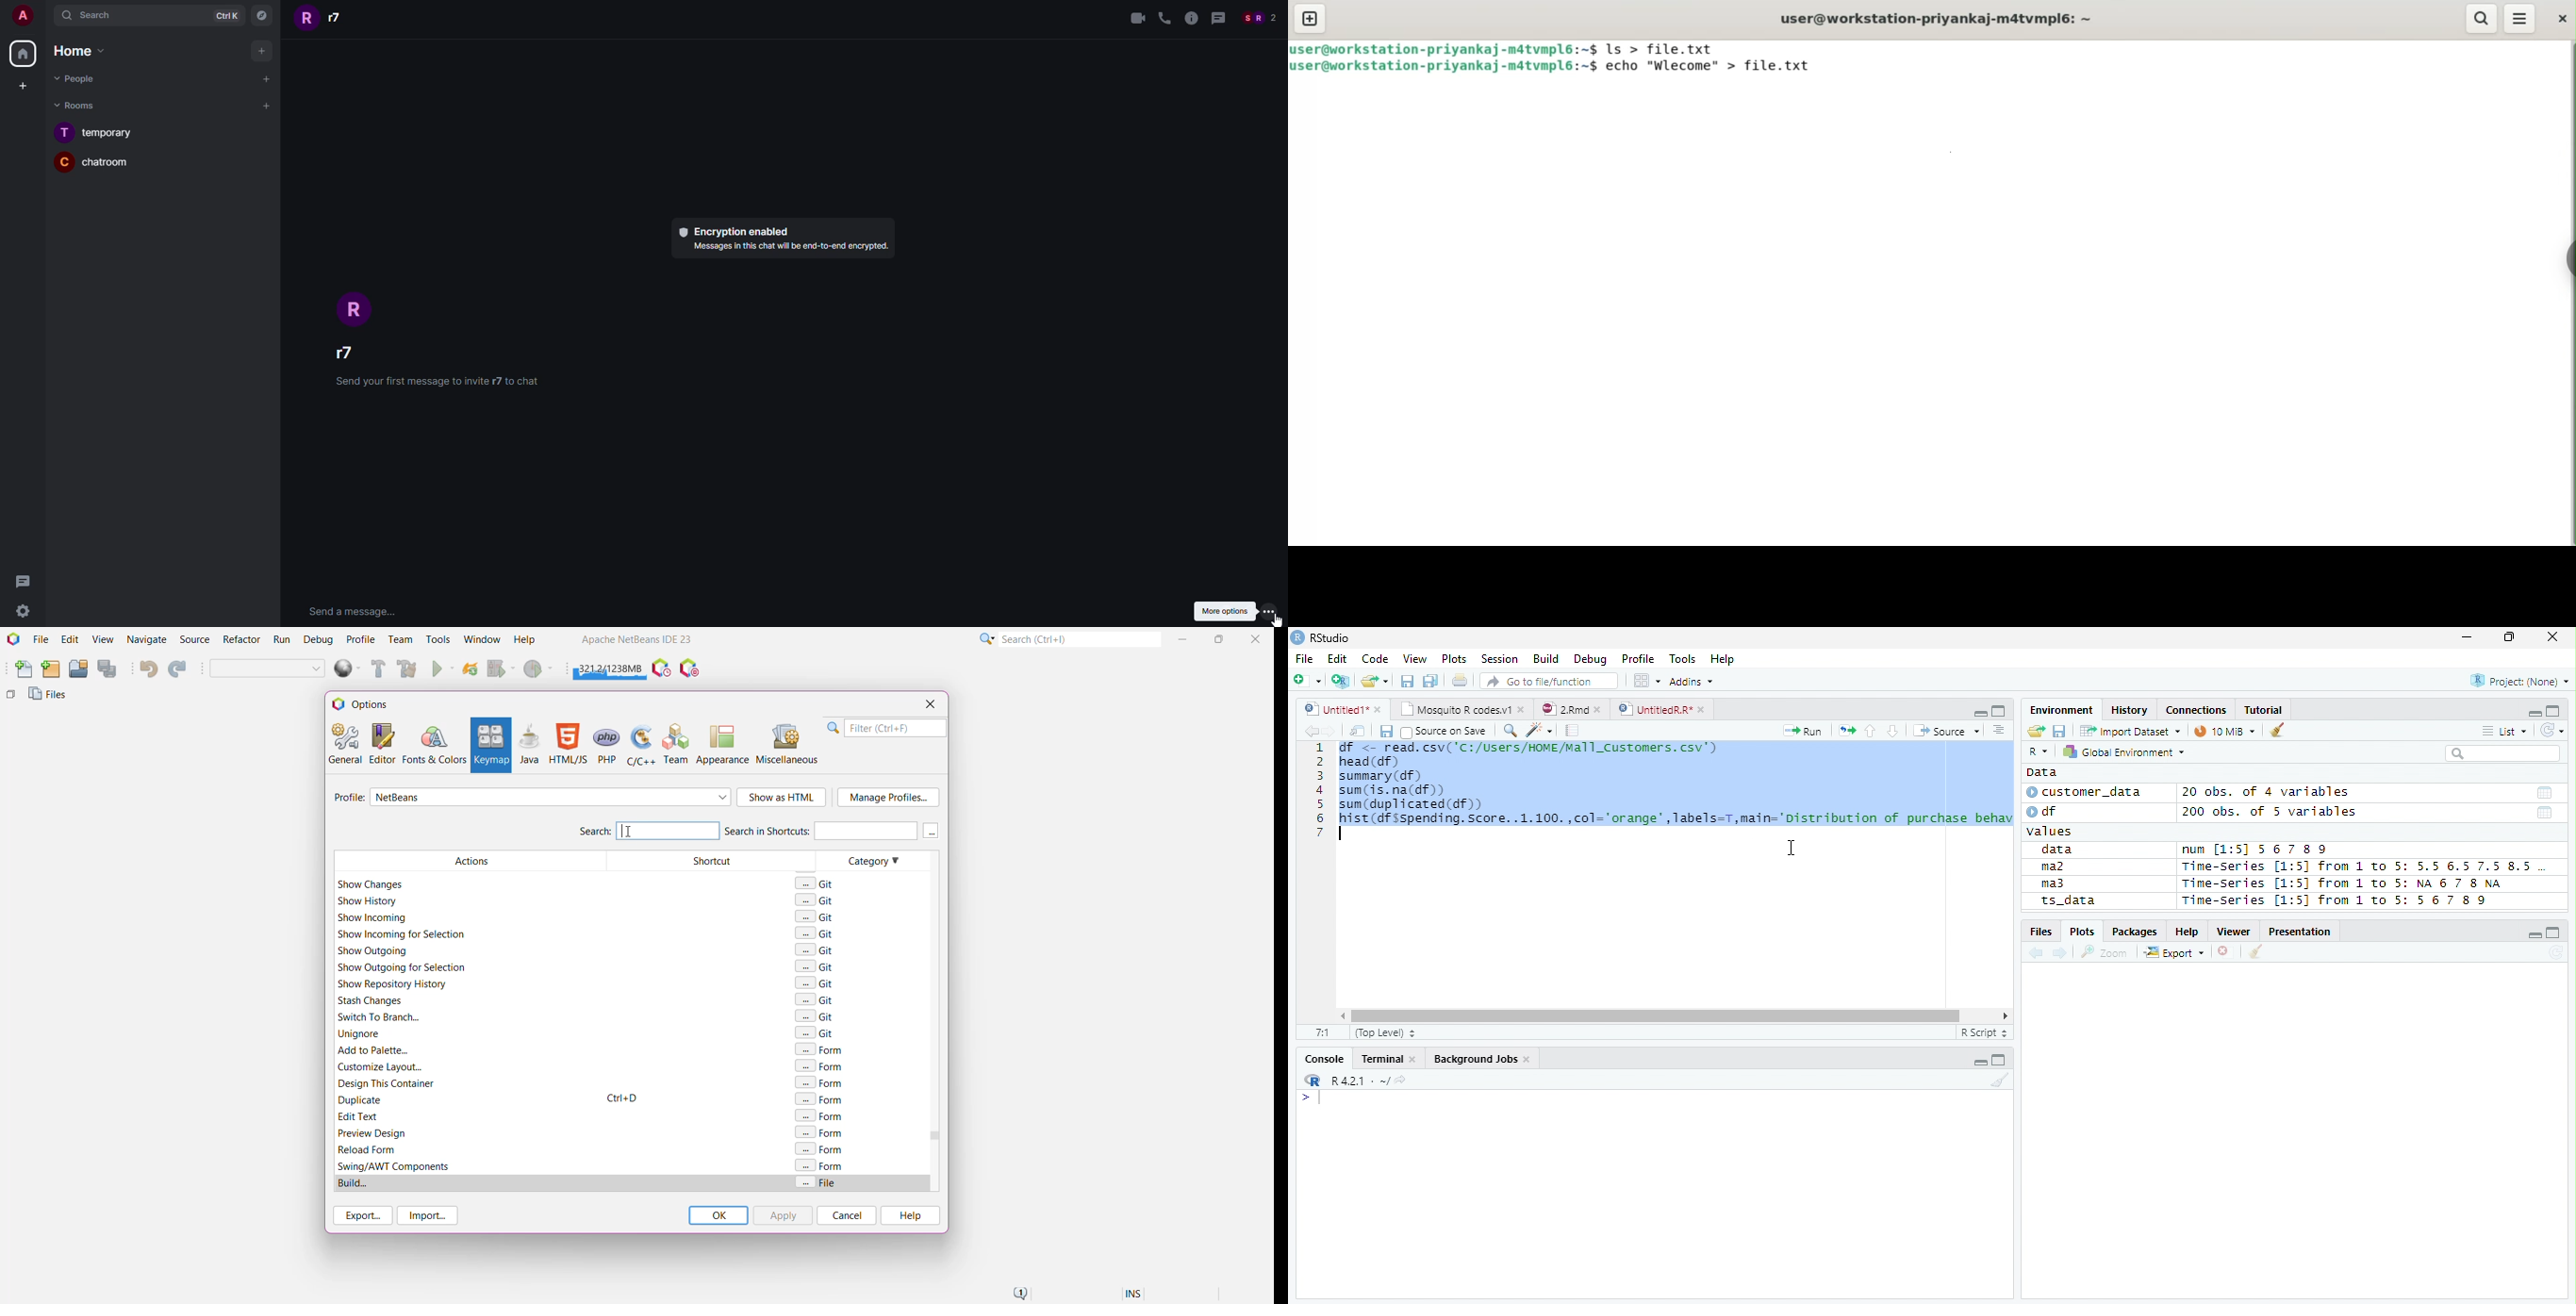  I want to click on Plots, so click(1454, 659).